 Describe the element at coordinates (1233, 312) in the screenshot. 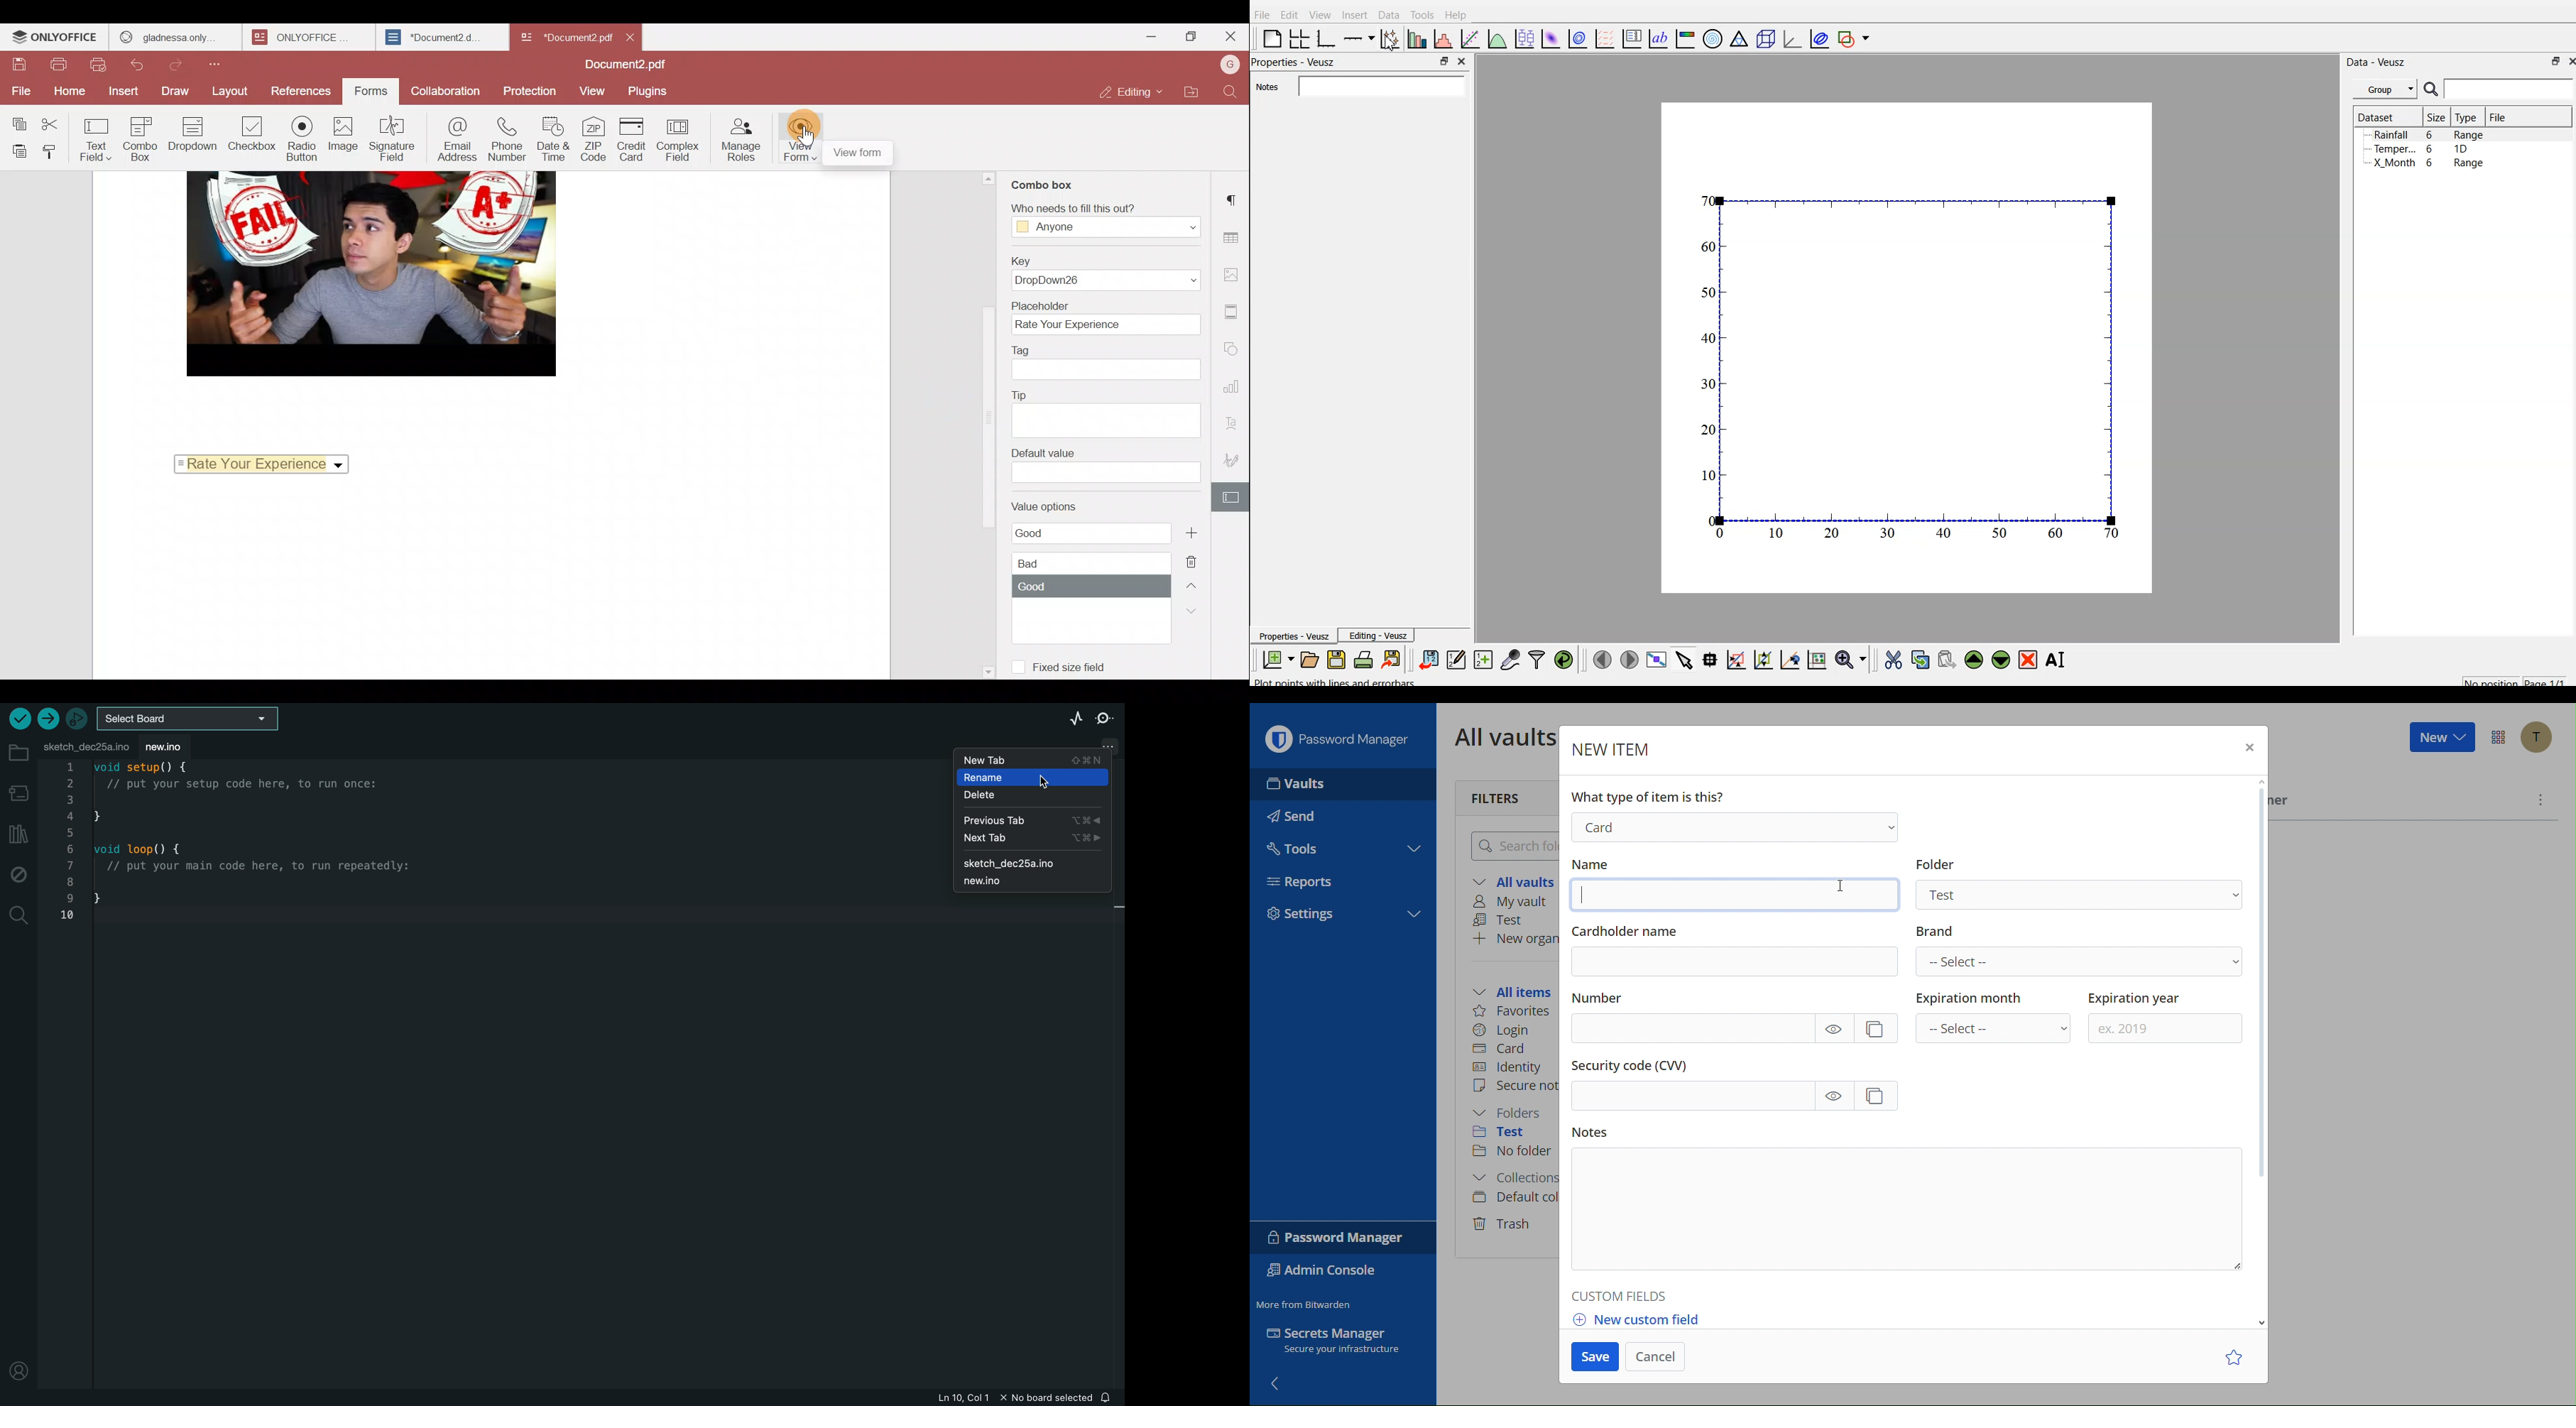

I see `Header & footer settings` at that location.